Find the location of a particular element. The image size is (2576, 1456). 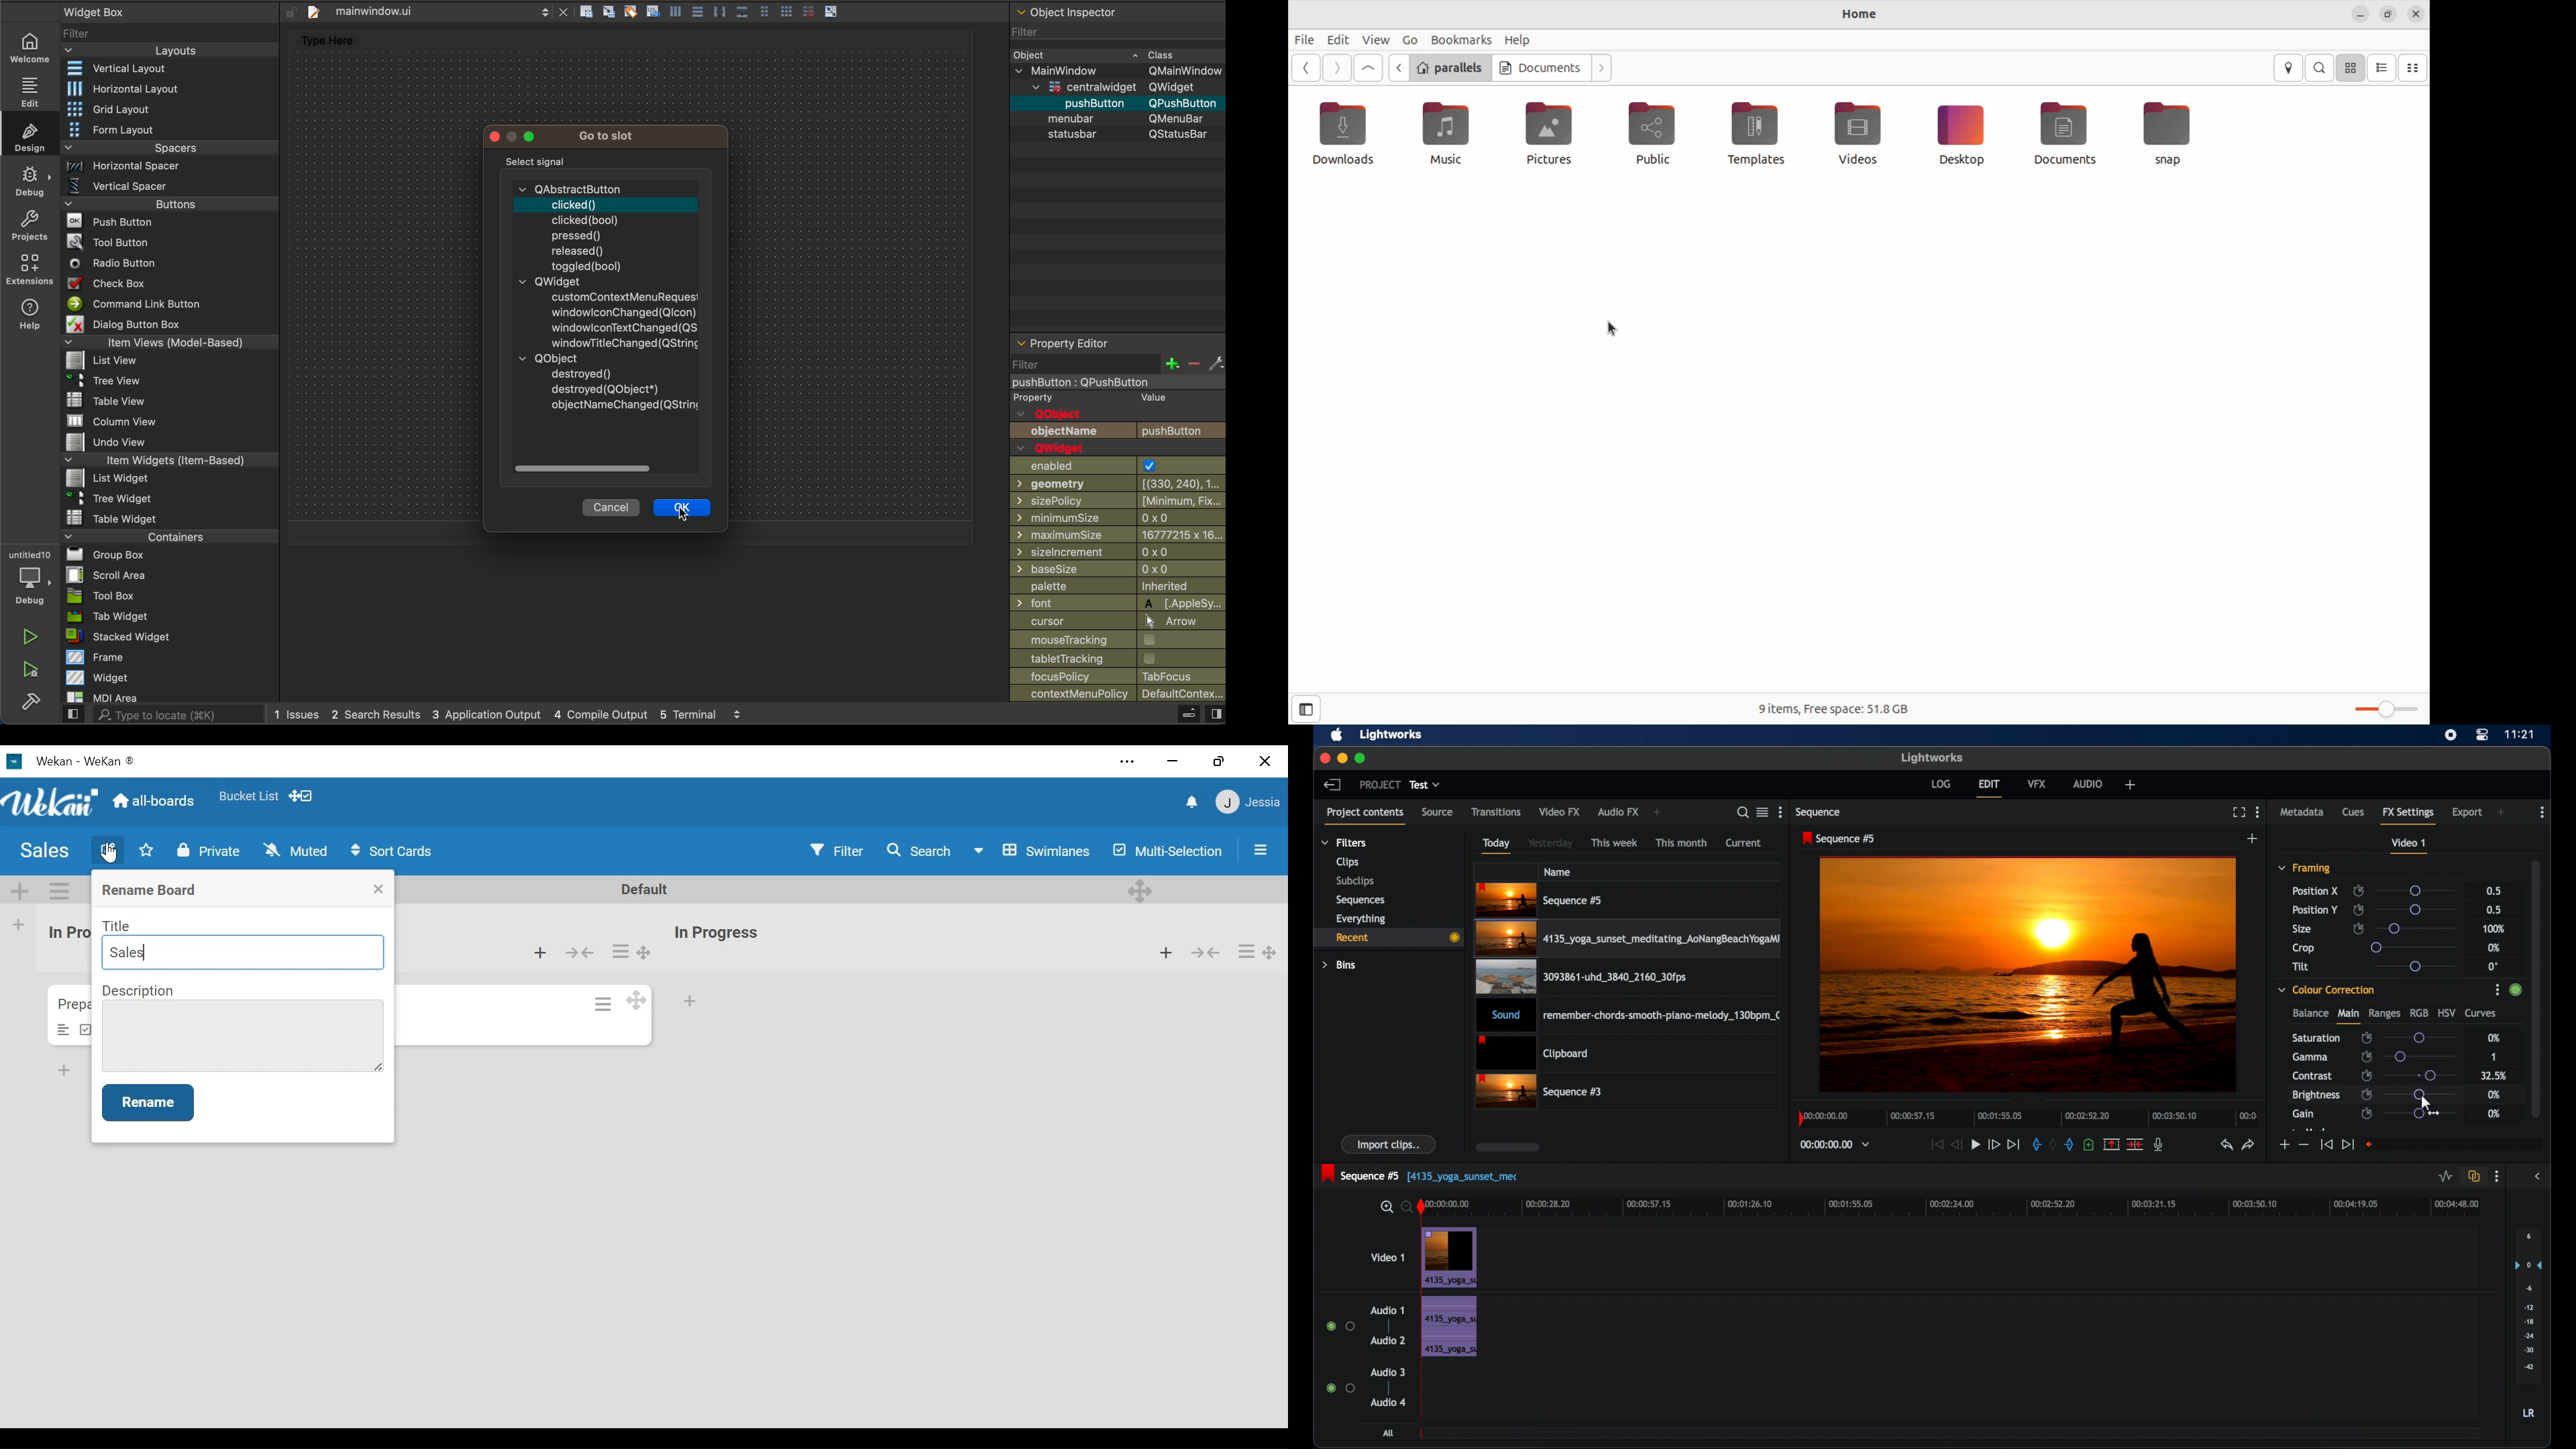

focus is located at coordinates (1117, 676).